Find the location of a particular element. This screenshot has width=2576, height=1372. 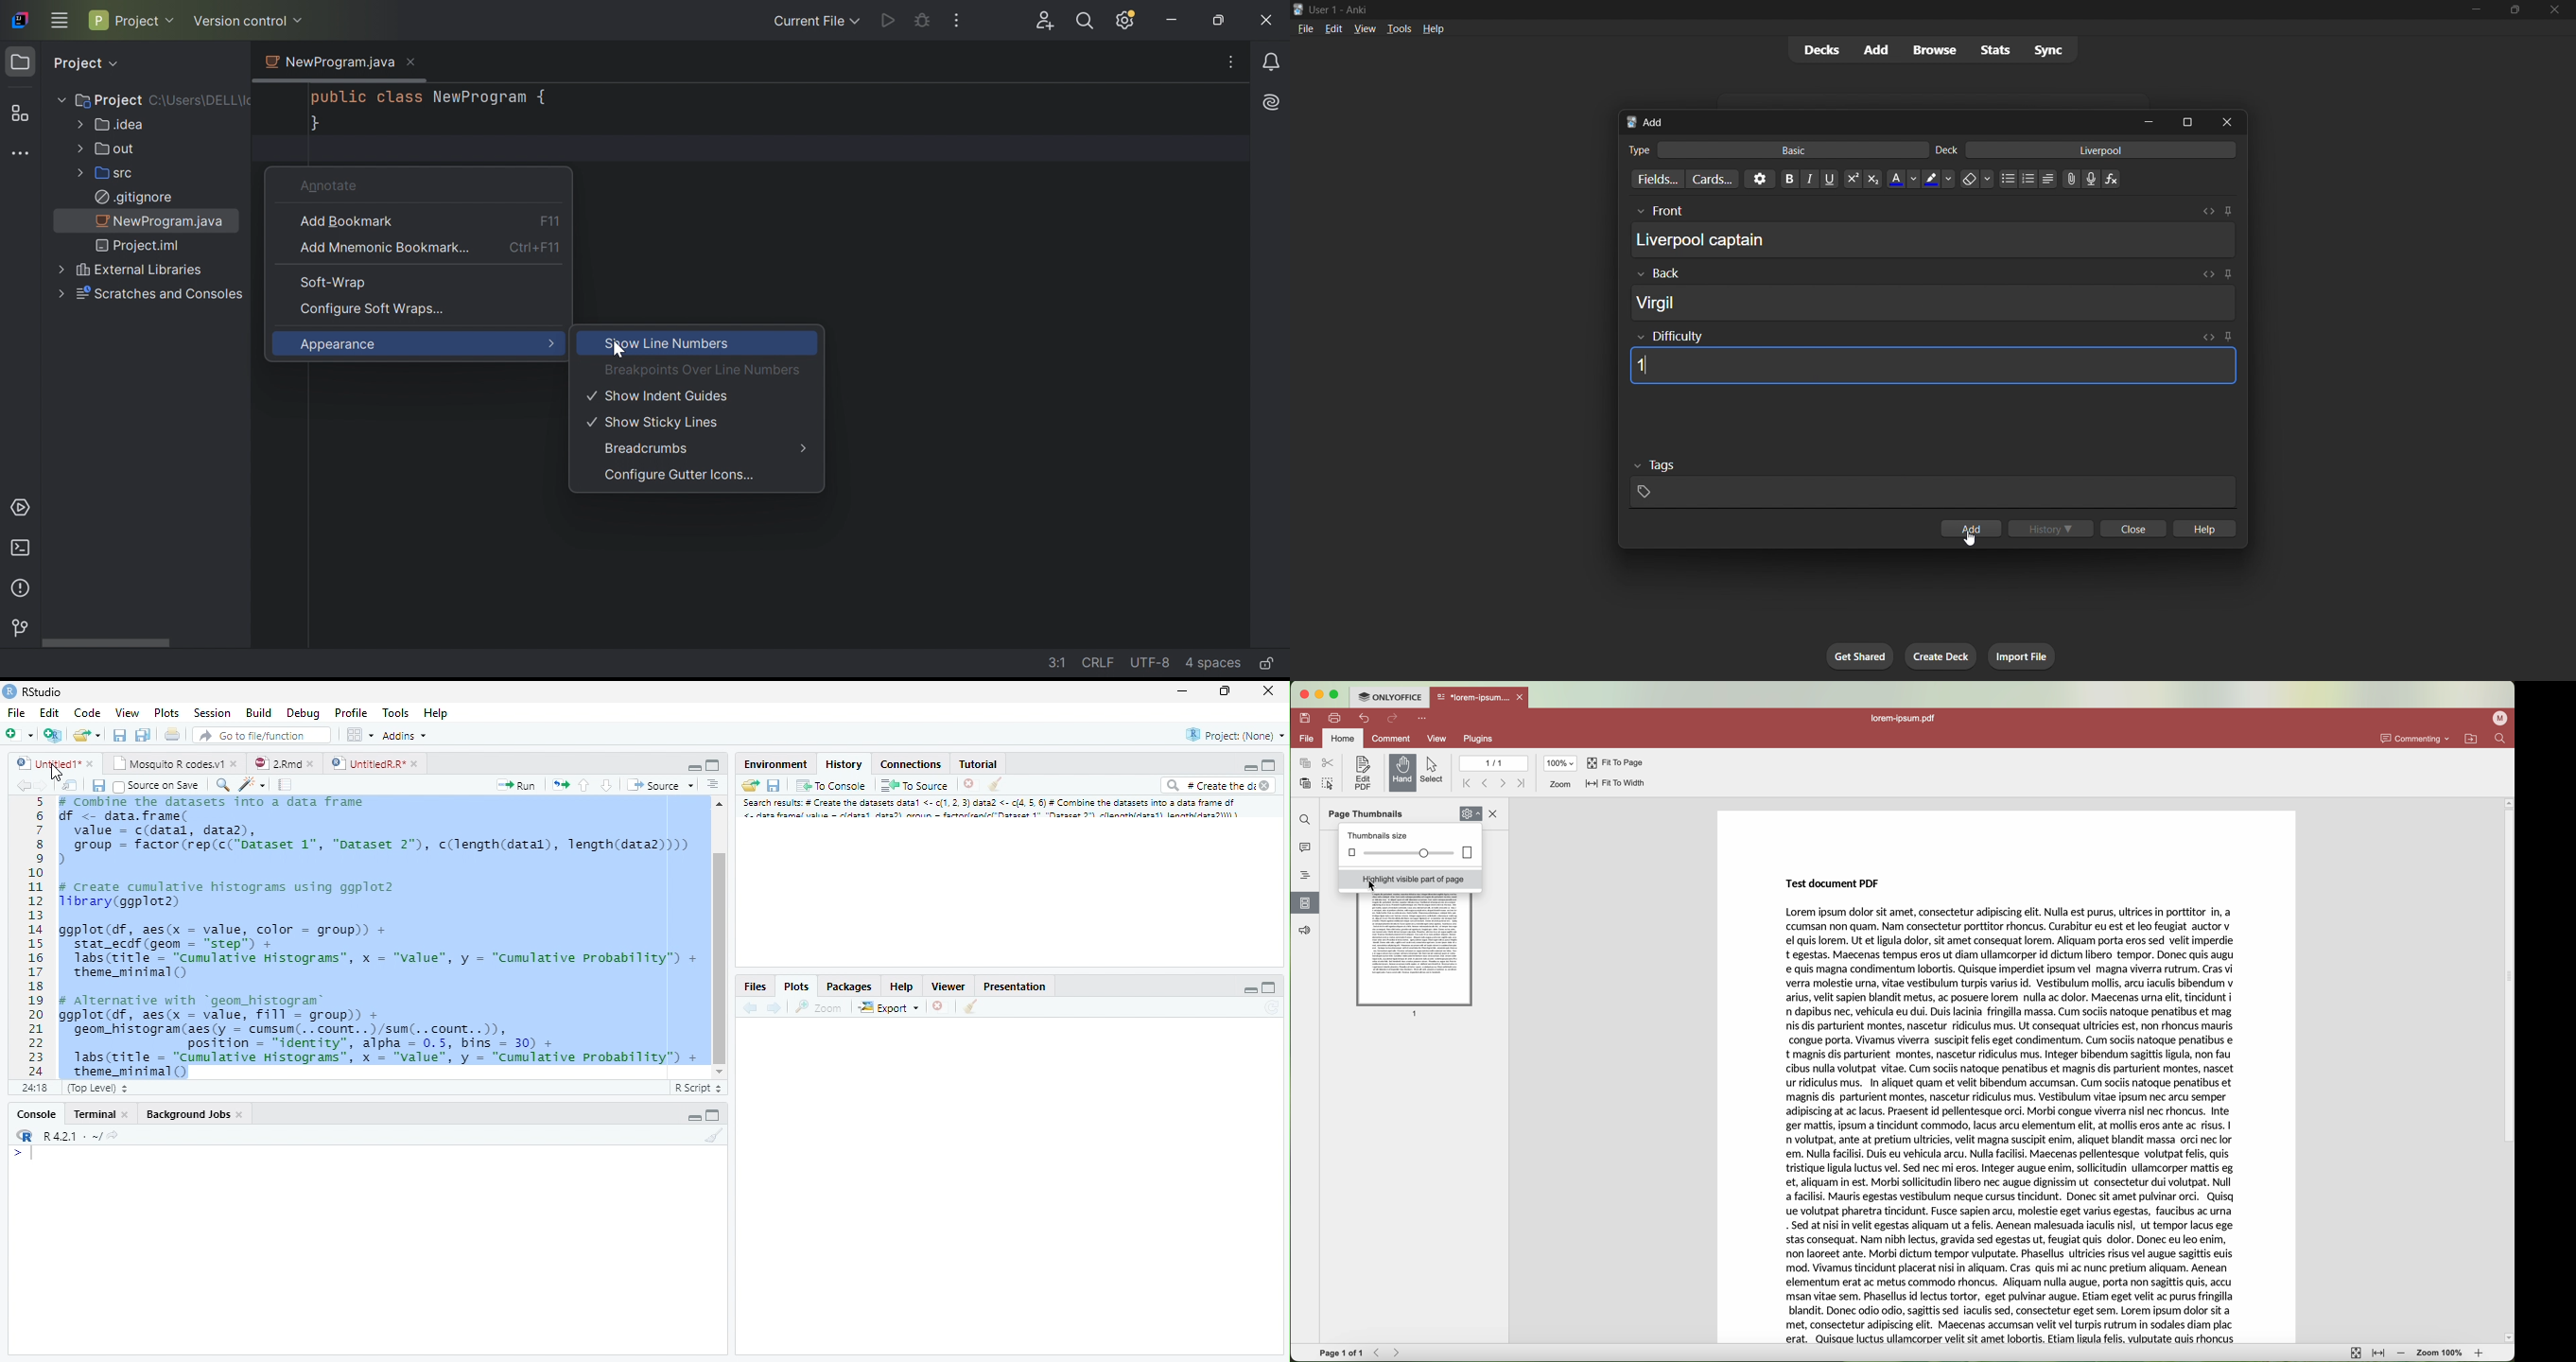

To console is located at coordinates (833, 786).